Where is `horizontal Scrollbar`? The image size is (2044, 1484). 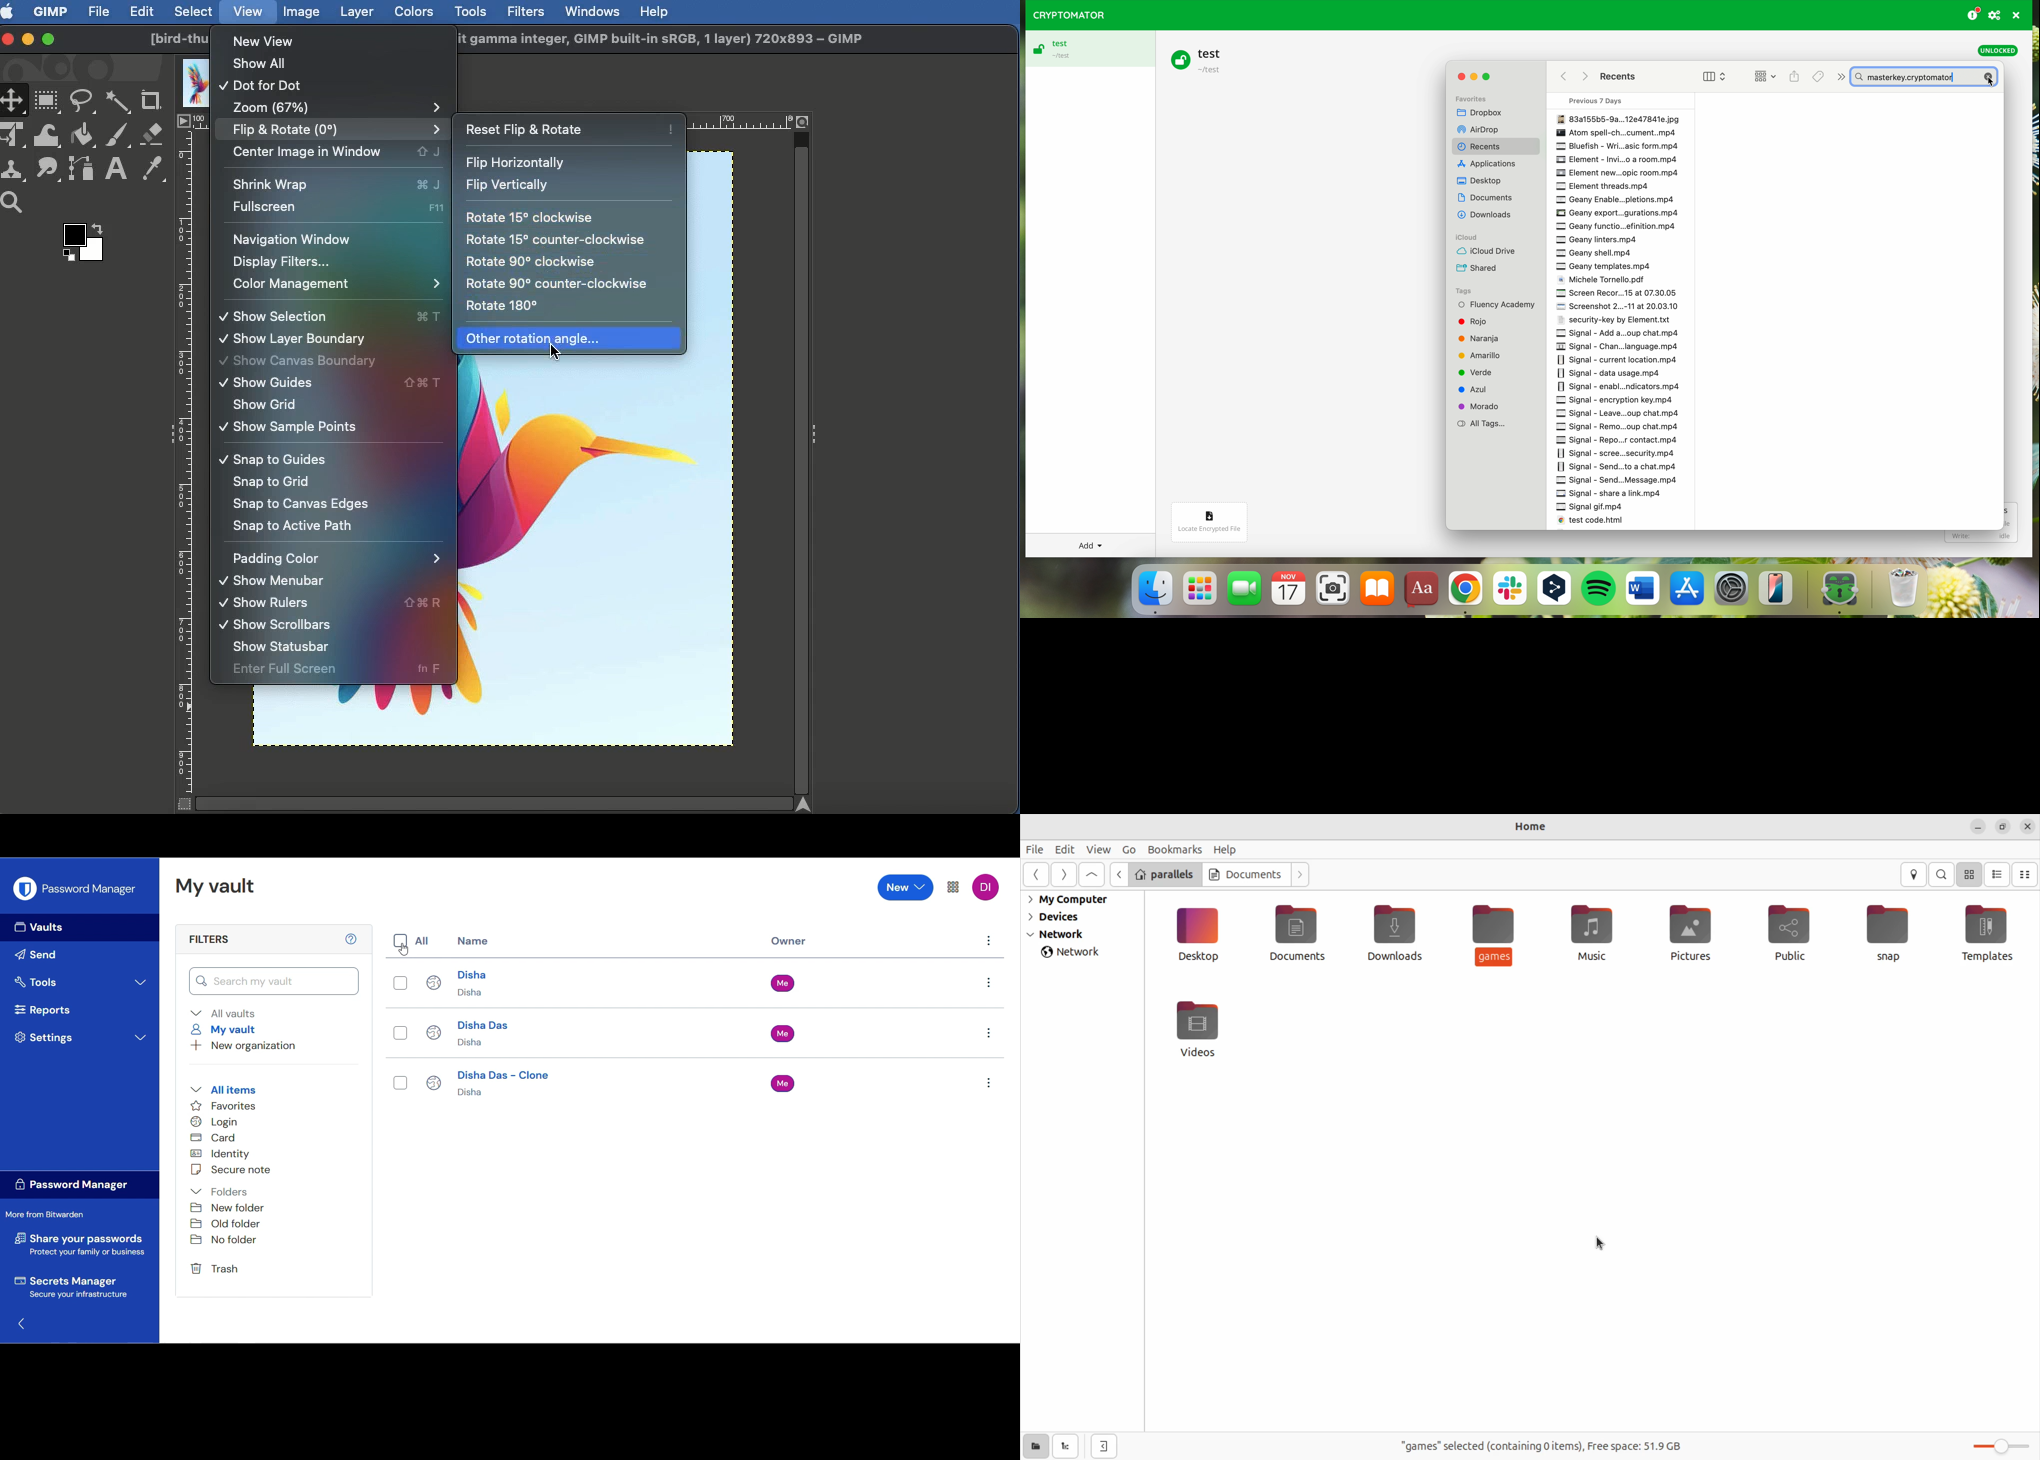
horizontal Scrollbar is located at coordinates (492, 802).